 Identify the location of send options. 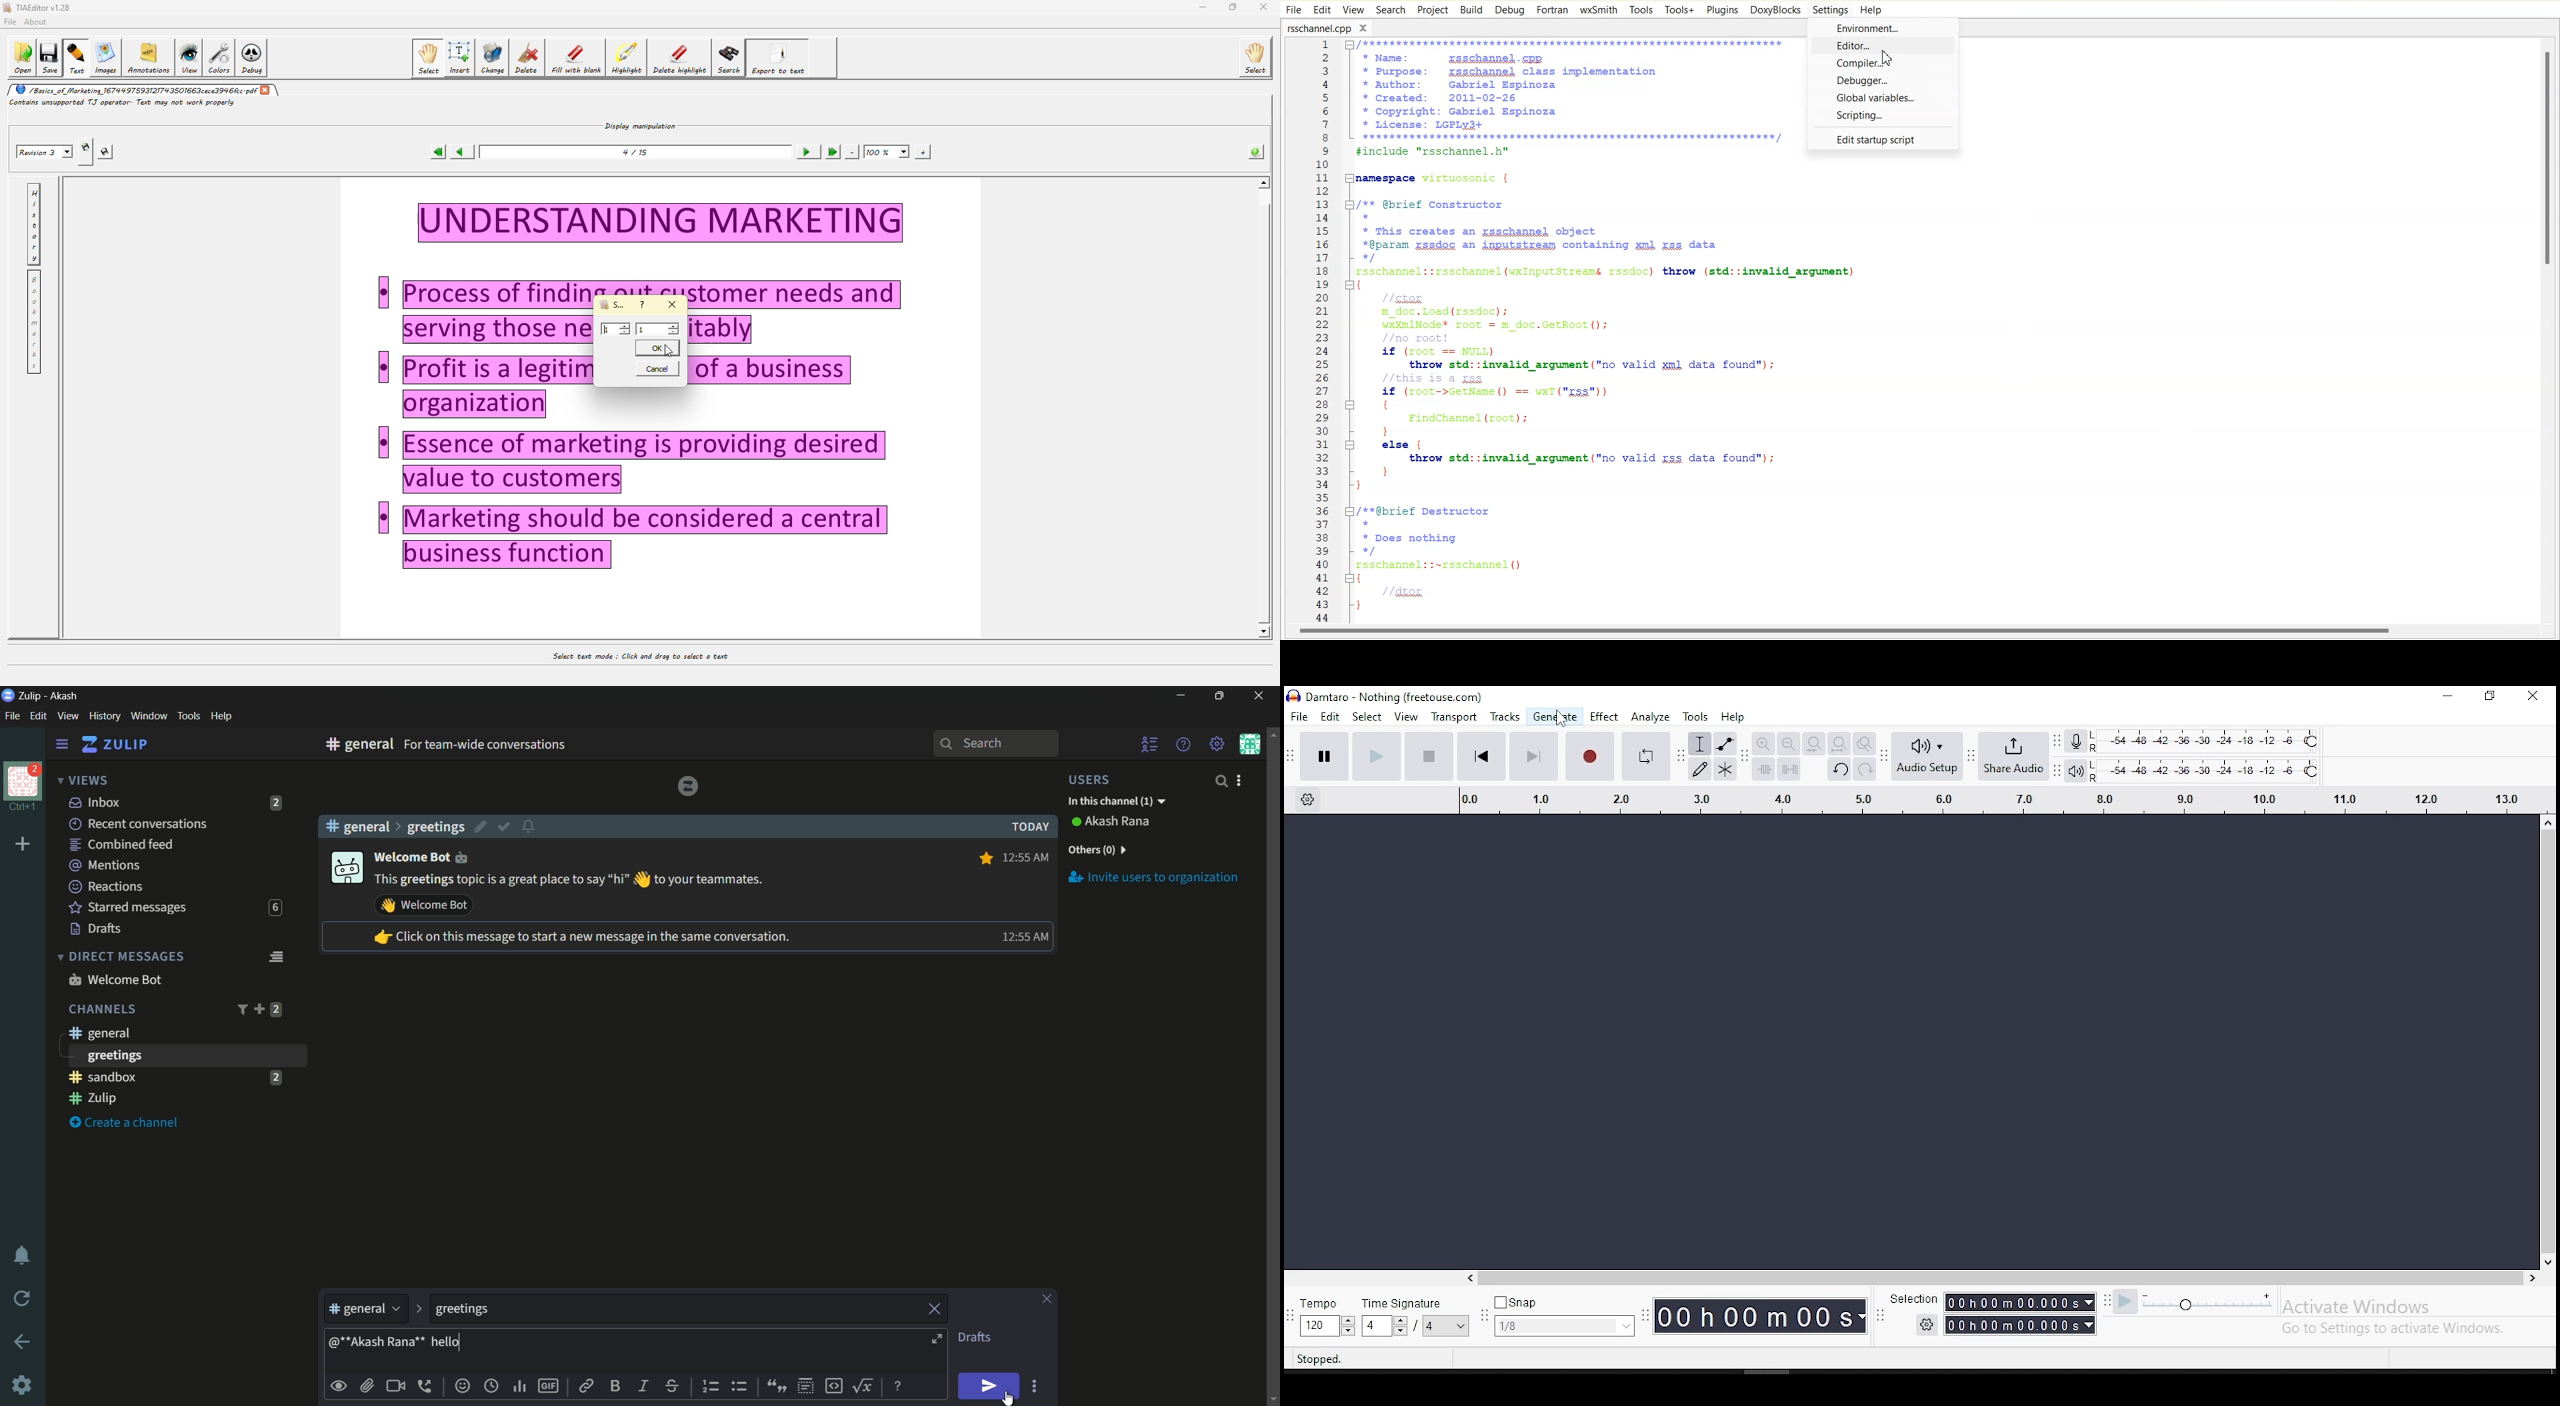
(1034, 1387).